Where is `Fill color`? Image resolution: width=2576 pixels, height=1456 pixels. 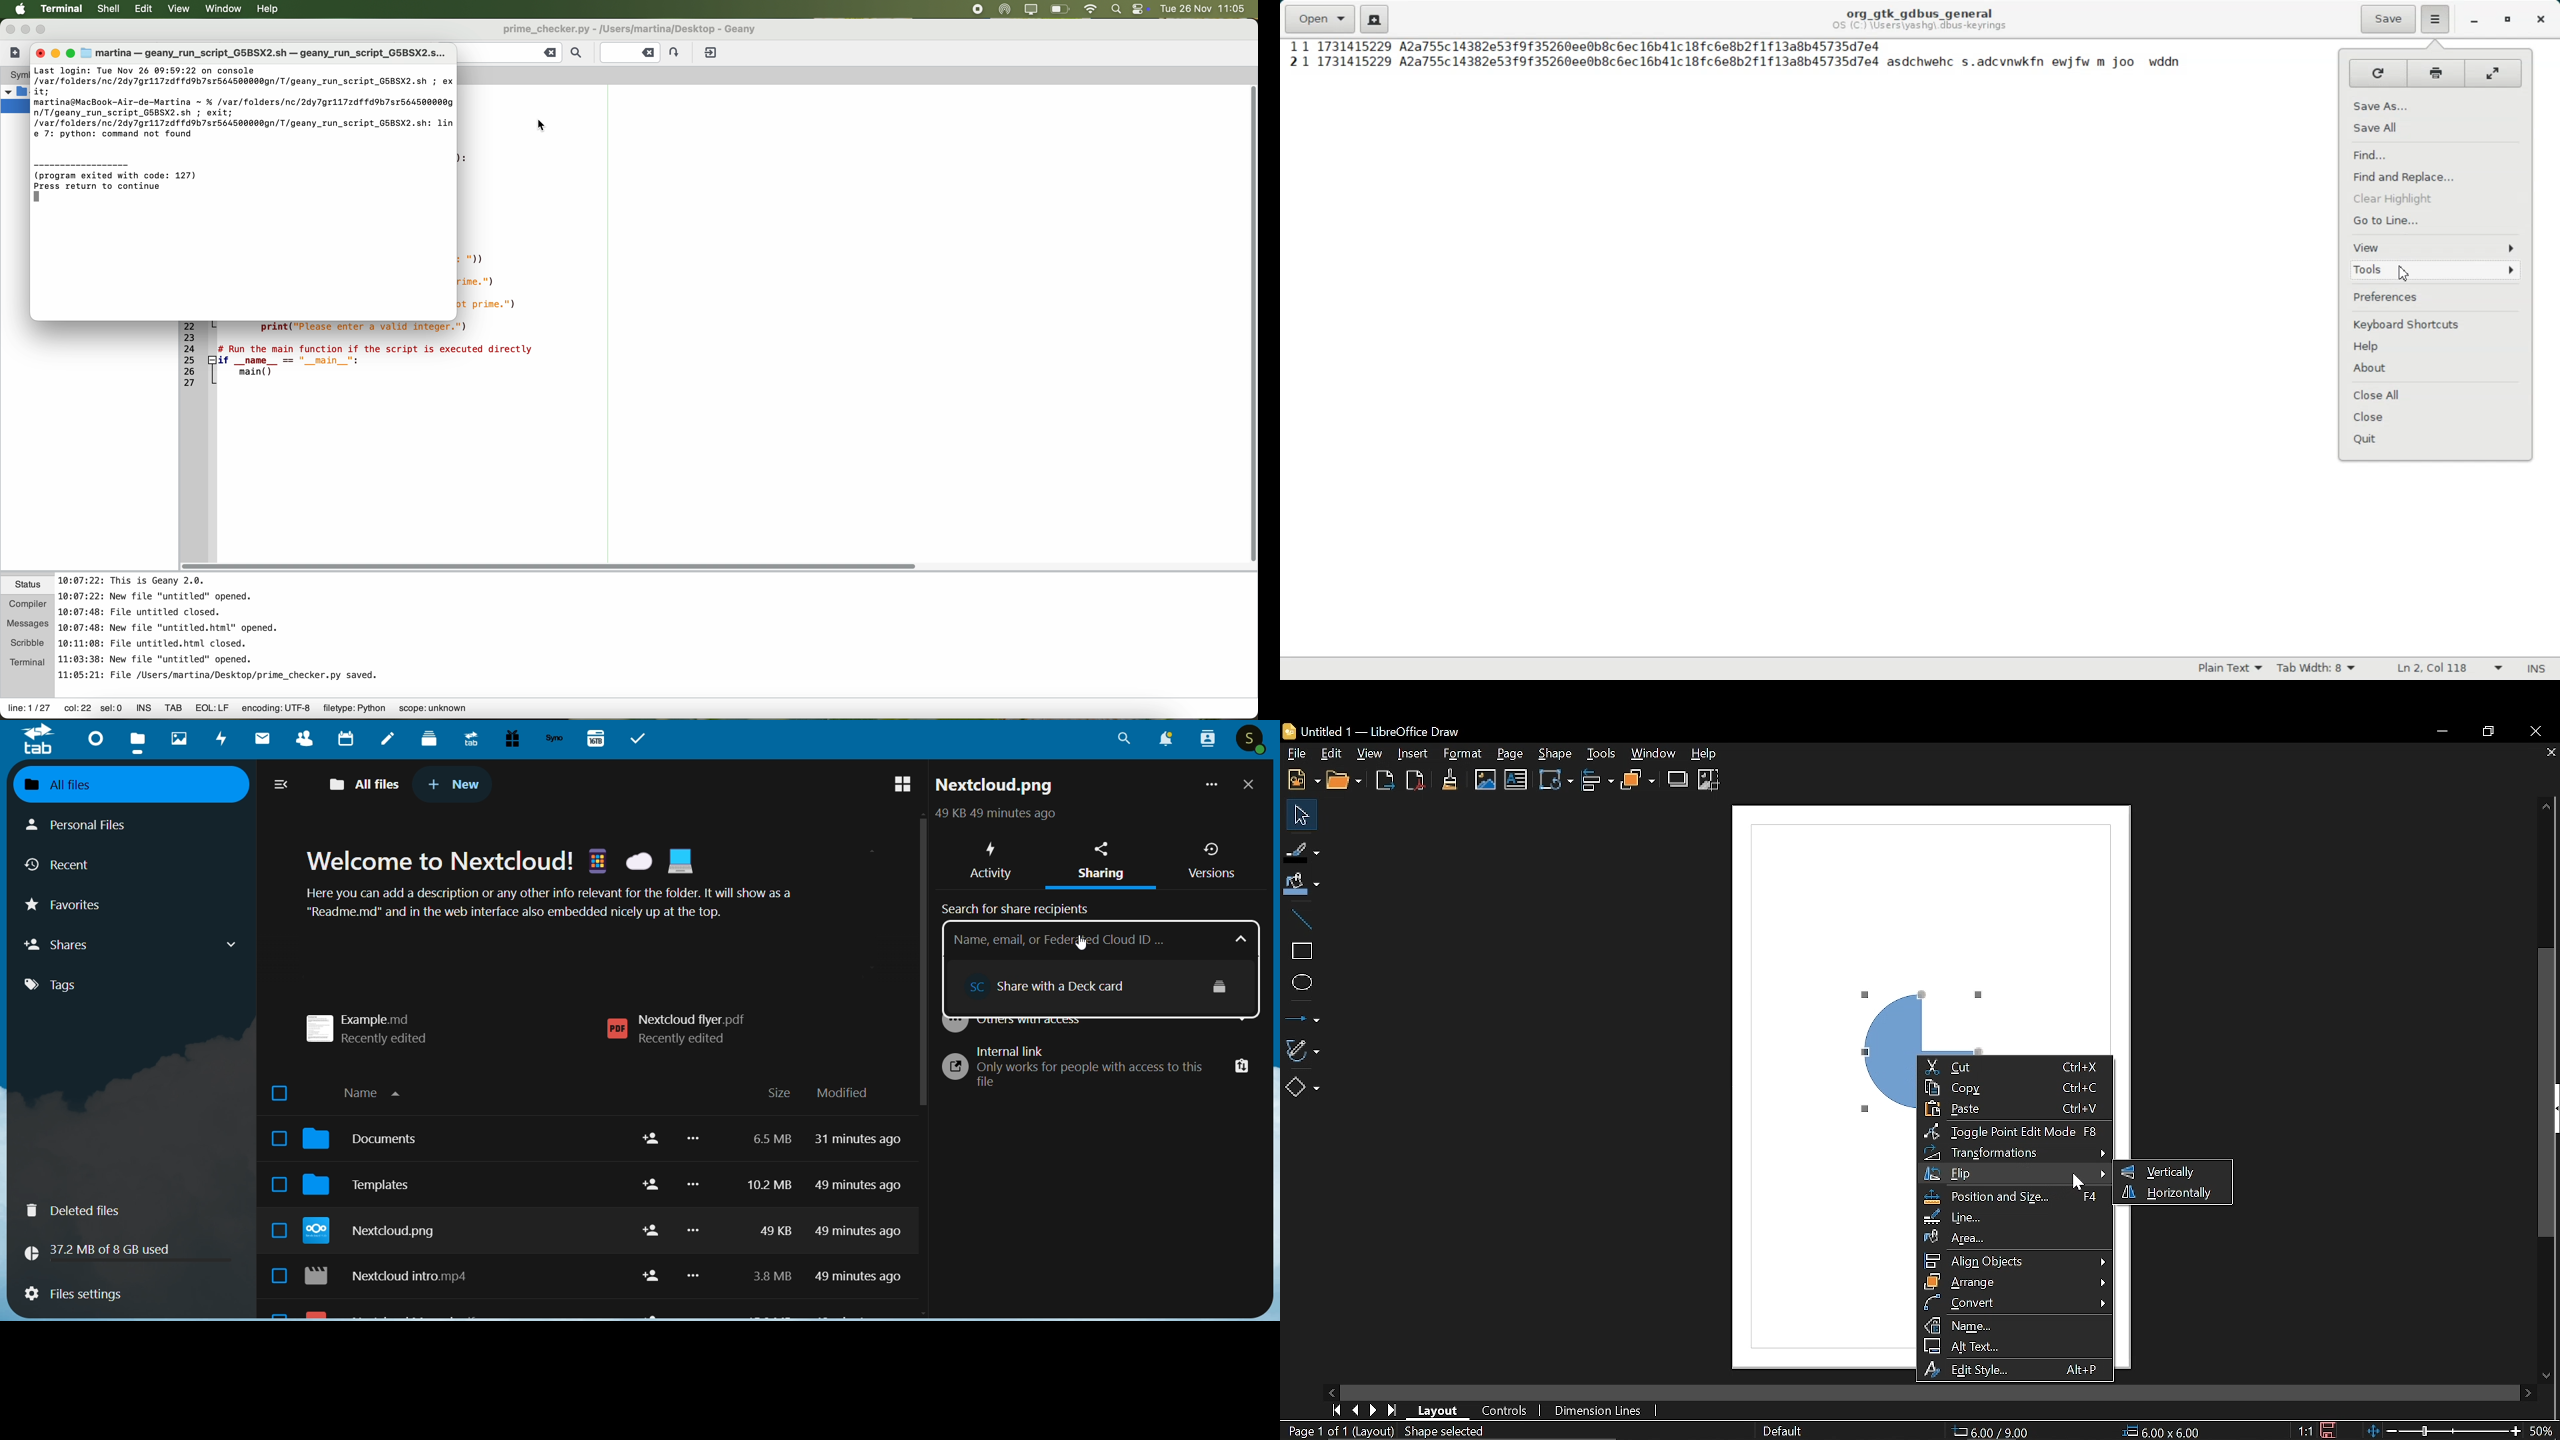
Fill color is located at coordinates (1302, 884).